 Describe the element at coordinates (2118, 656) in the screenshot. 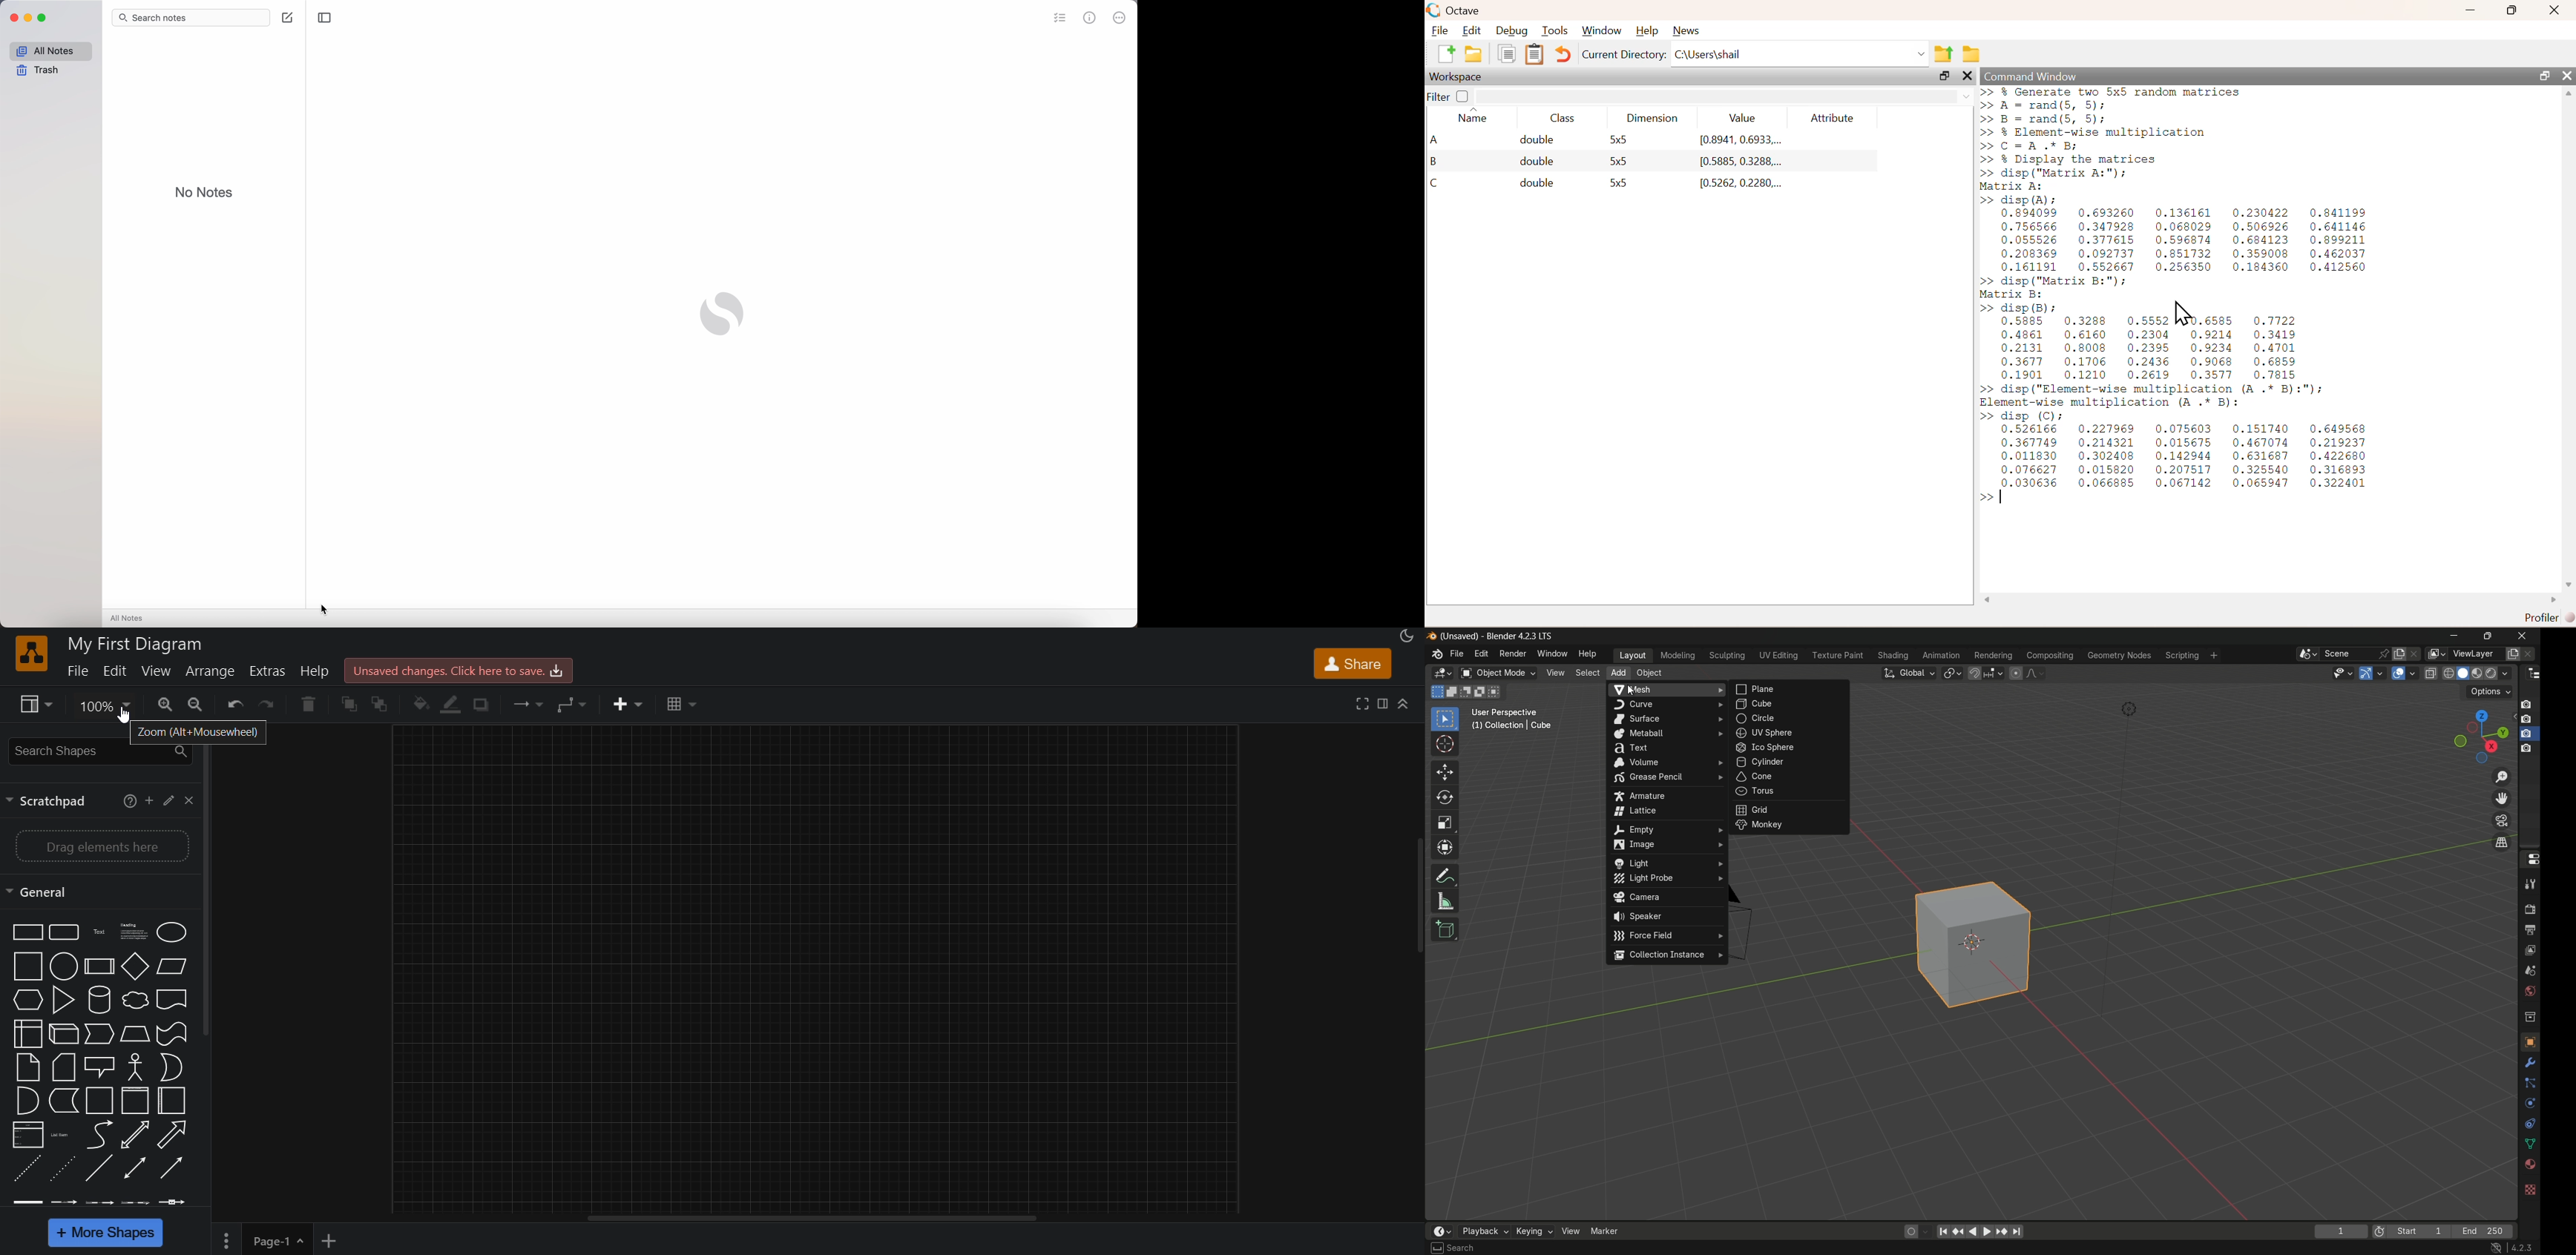

I see `geometry nodes` at that location.